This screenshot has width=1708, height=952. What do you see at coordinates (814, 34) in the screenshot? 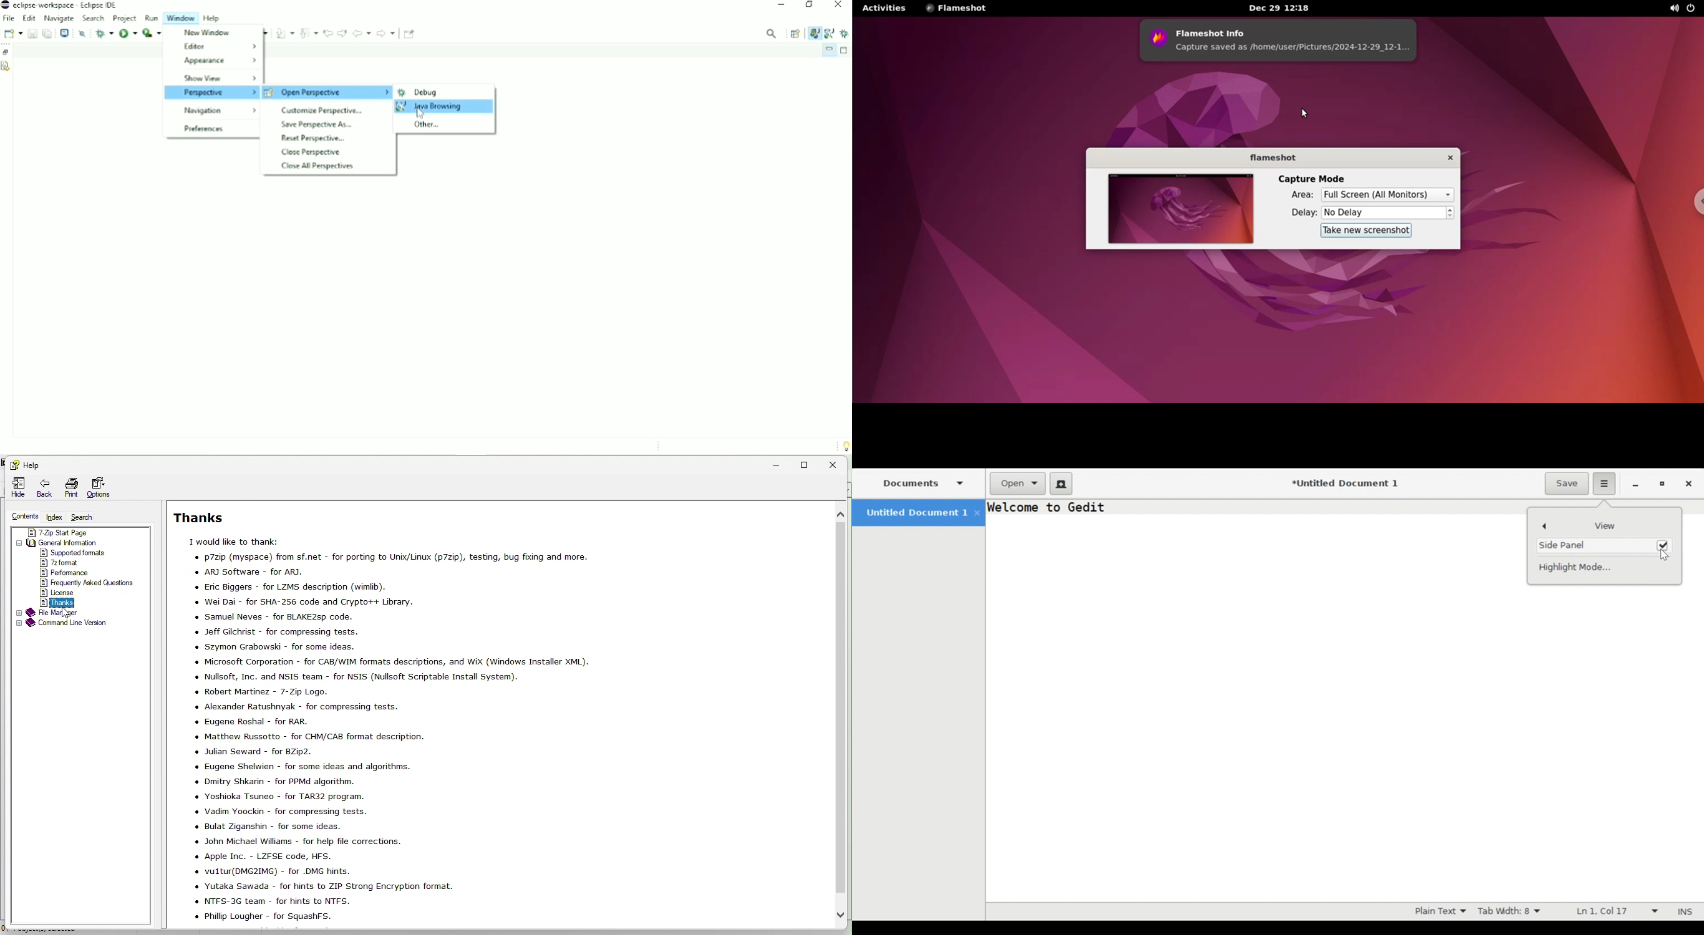
I see `Jav` at bounding box center [814, 34].